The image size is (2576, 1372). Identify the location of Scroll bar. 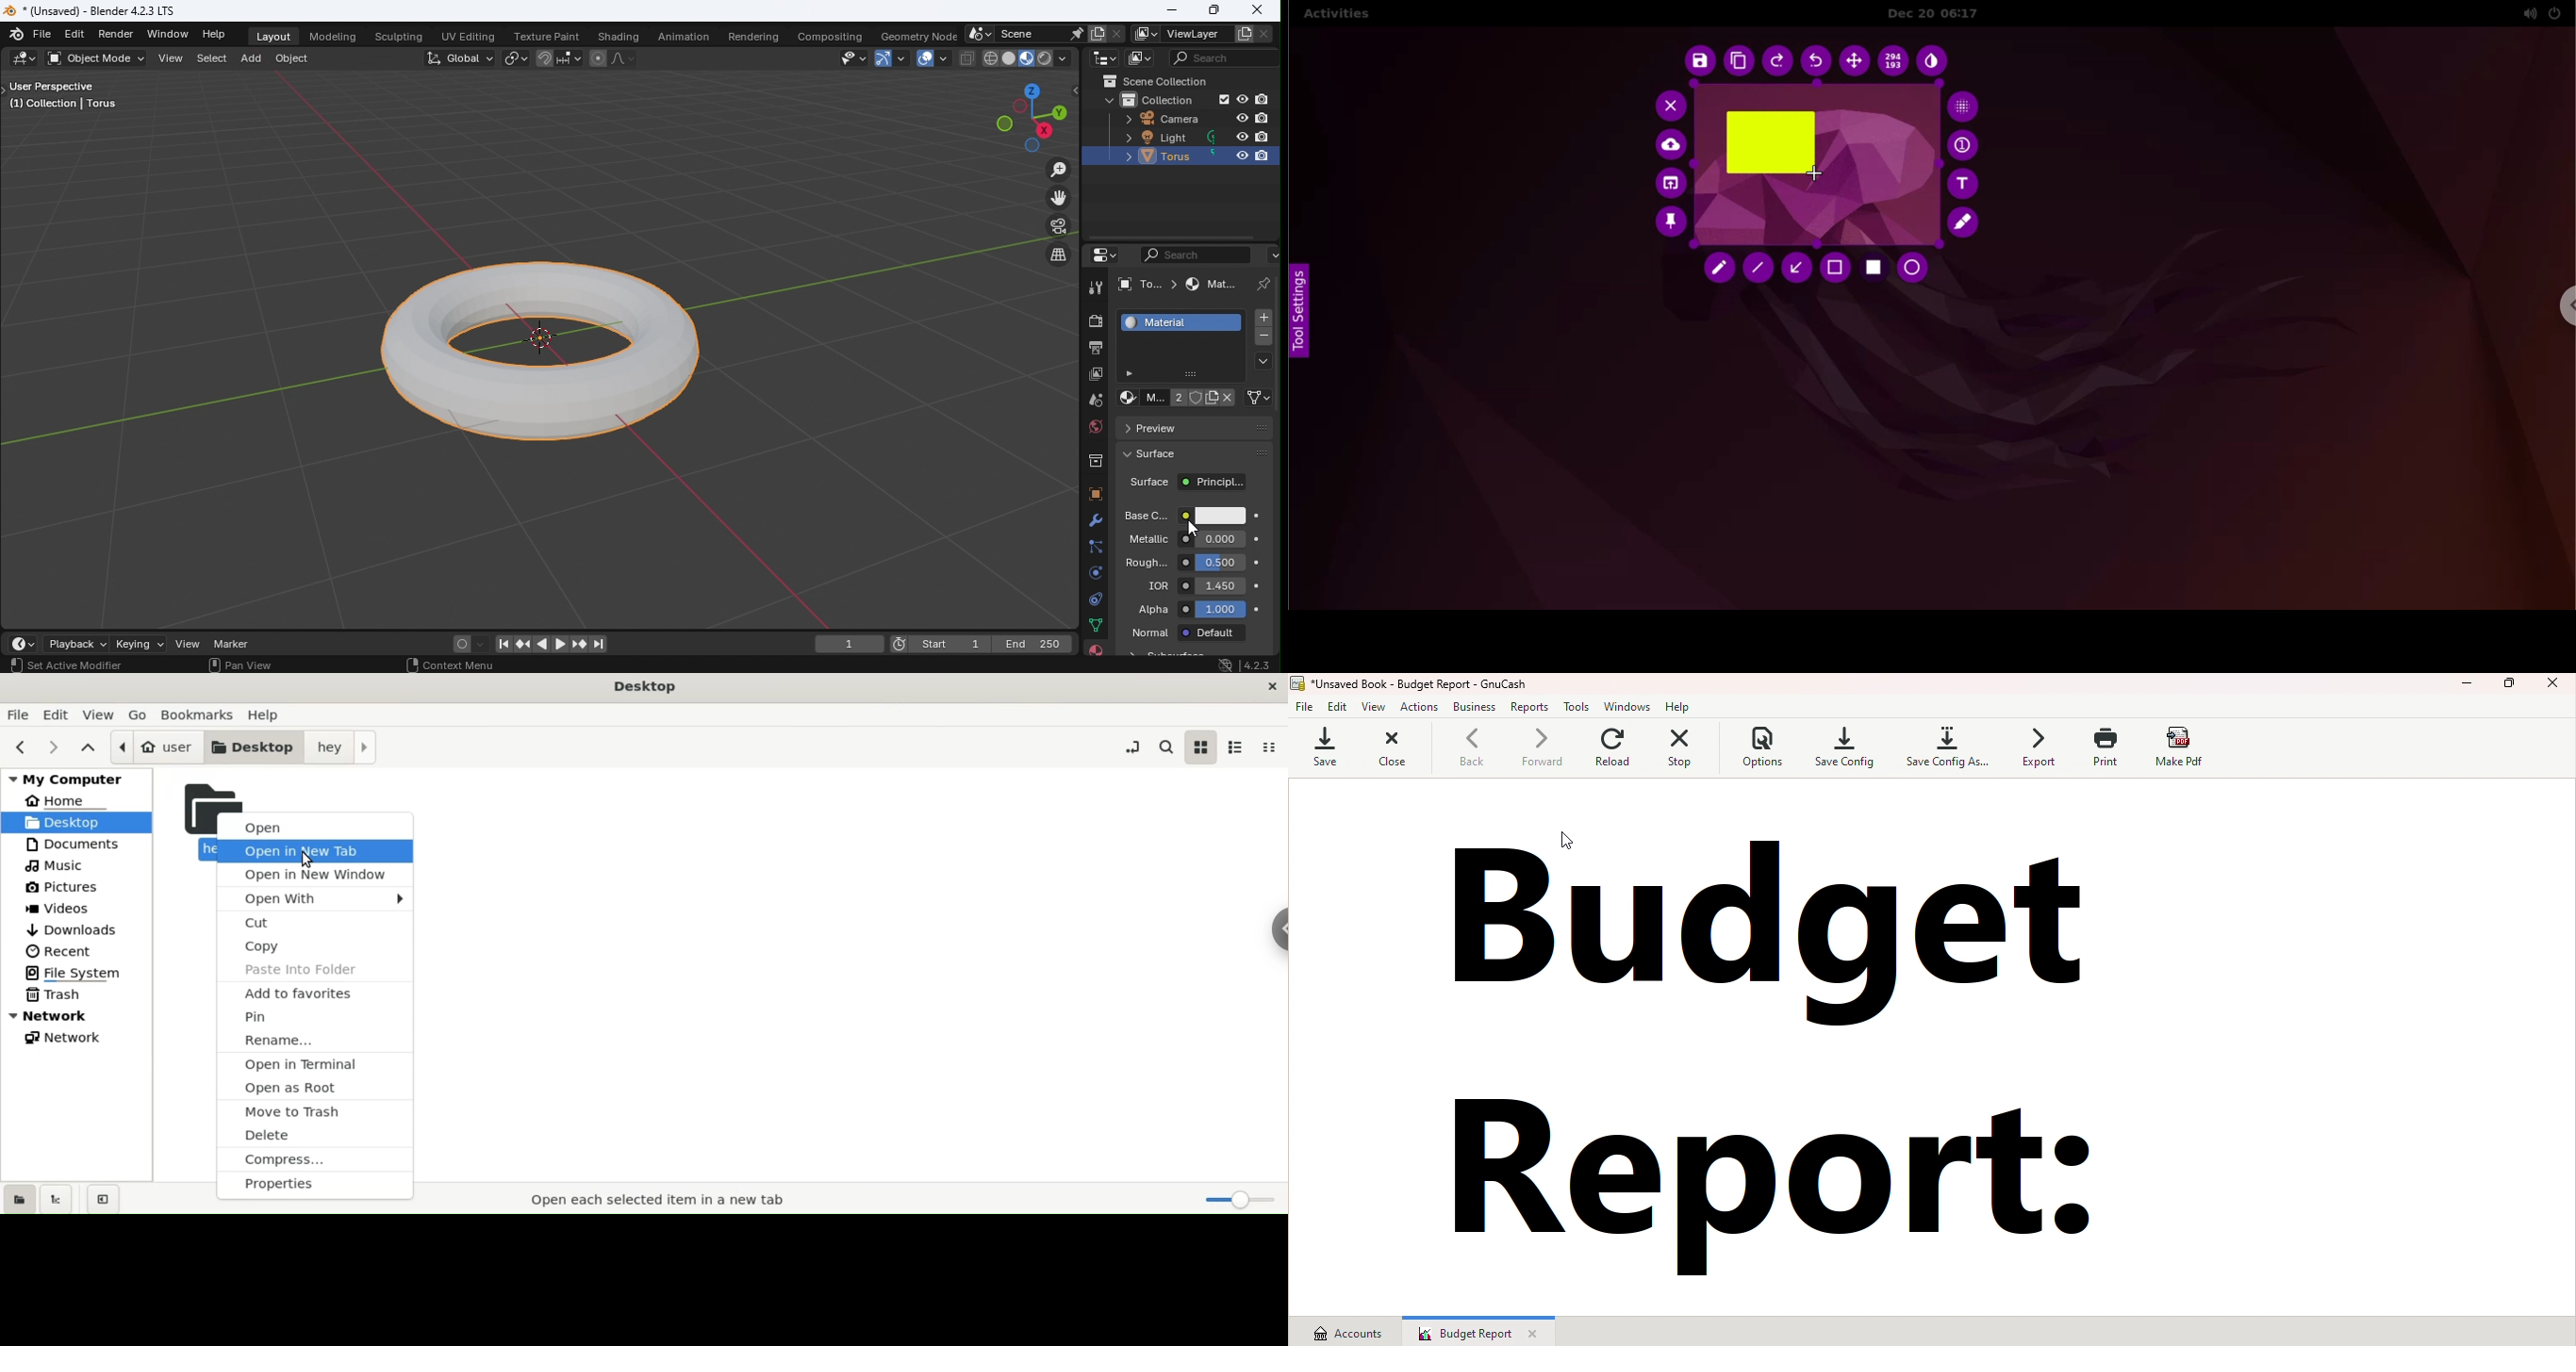
(1175, 238).